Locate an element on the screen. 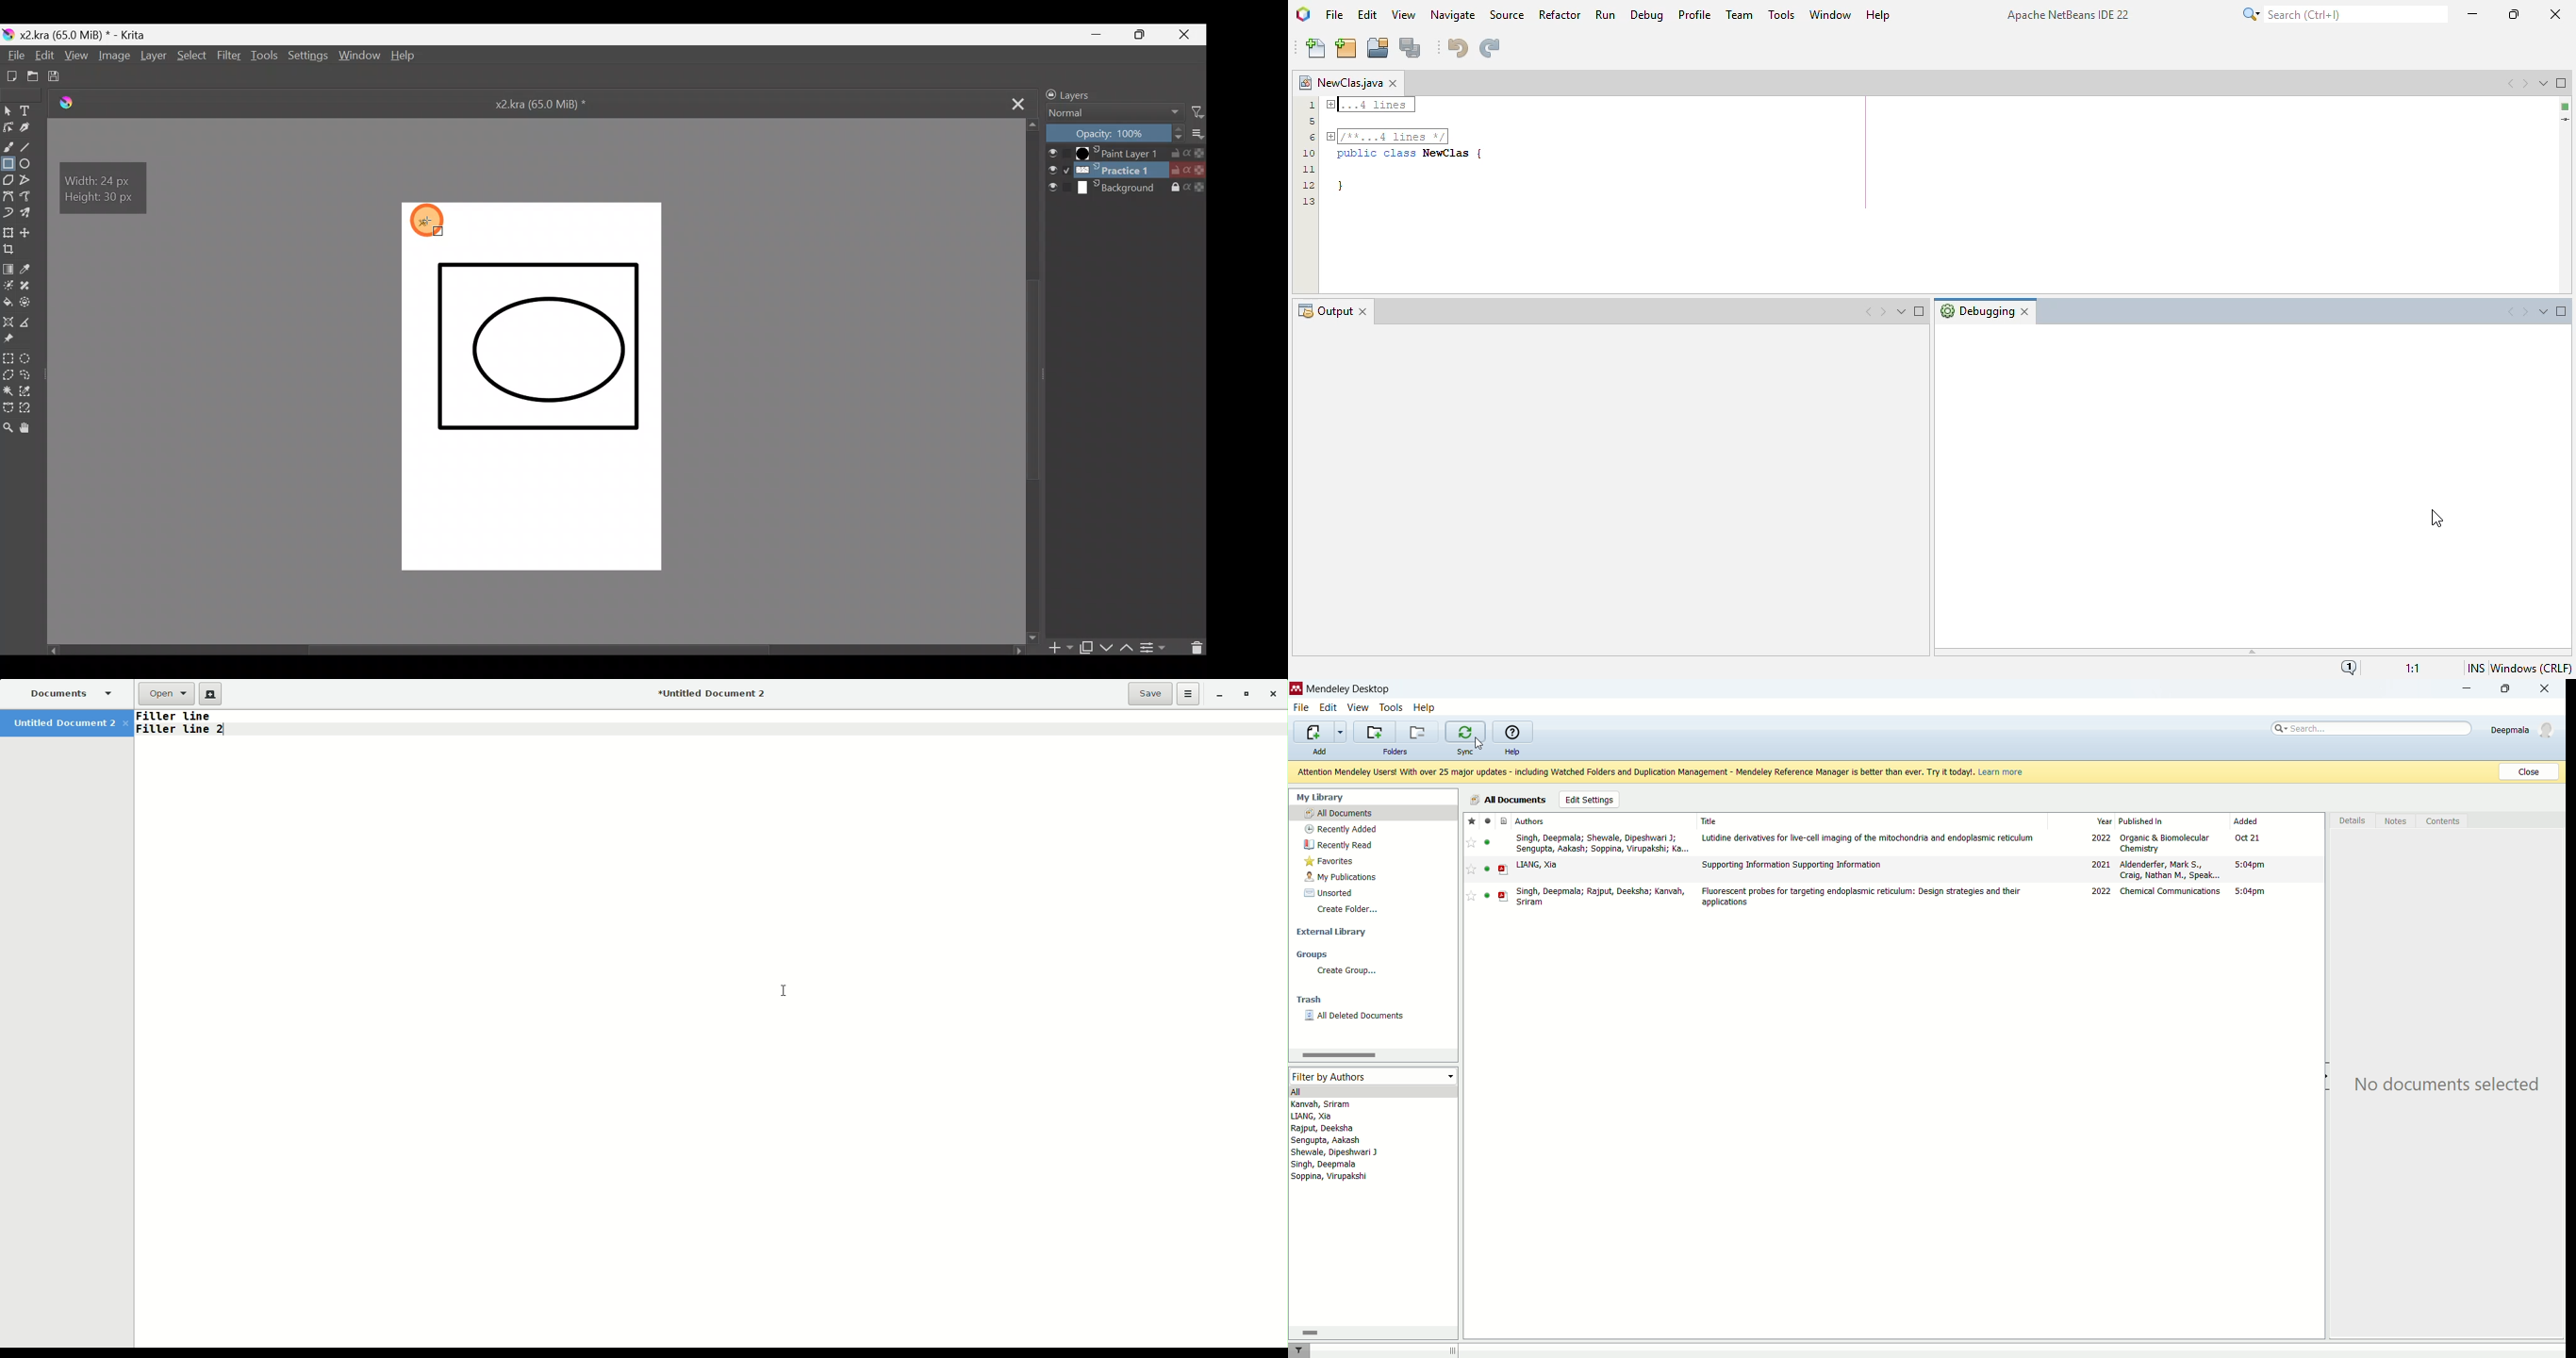 Image resolution: width=2576 pixels, height=1372 pixels. Close is located at coordinates (1366, 310).